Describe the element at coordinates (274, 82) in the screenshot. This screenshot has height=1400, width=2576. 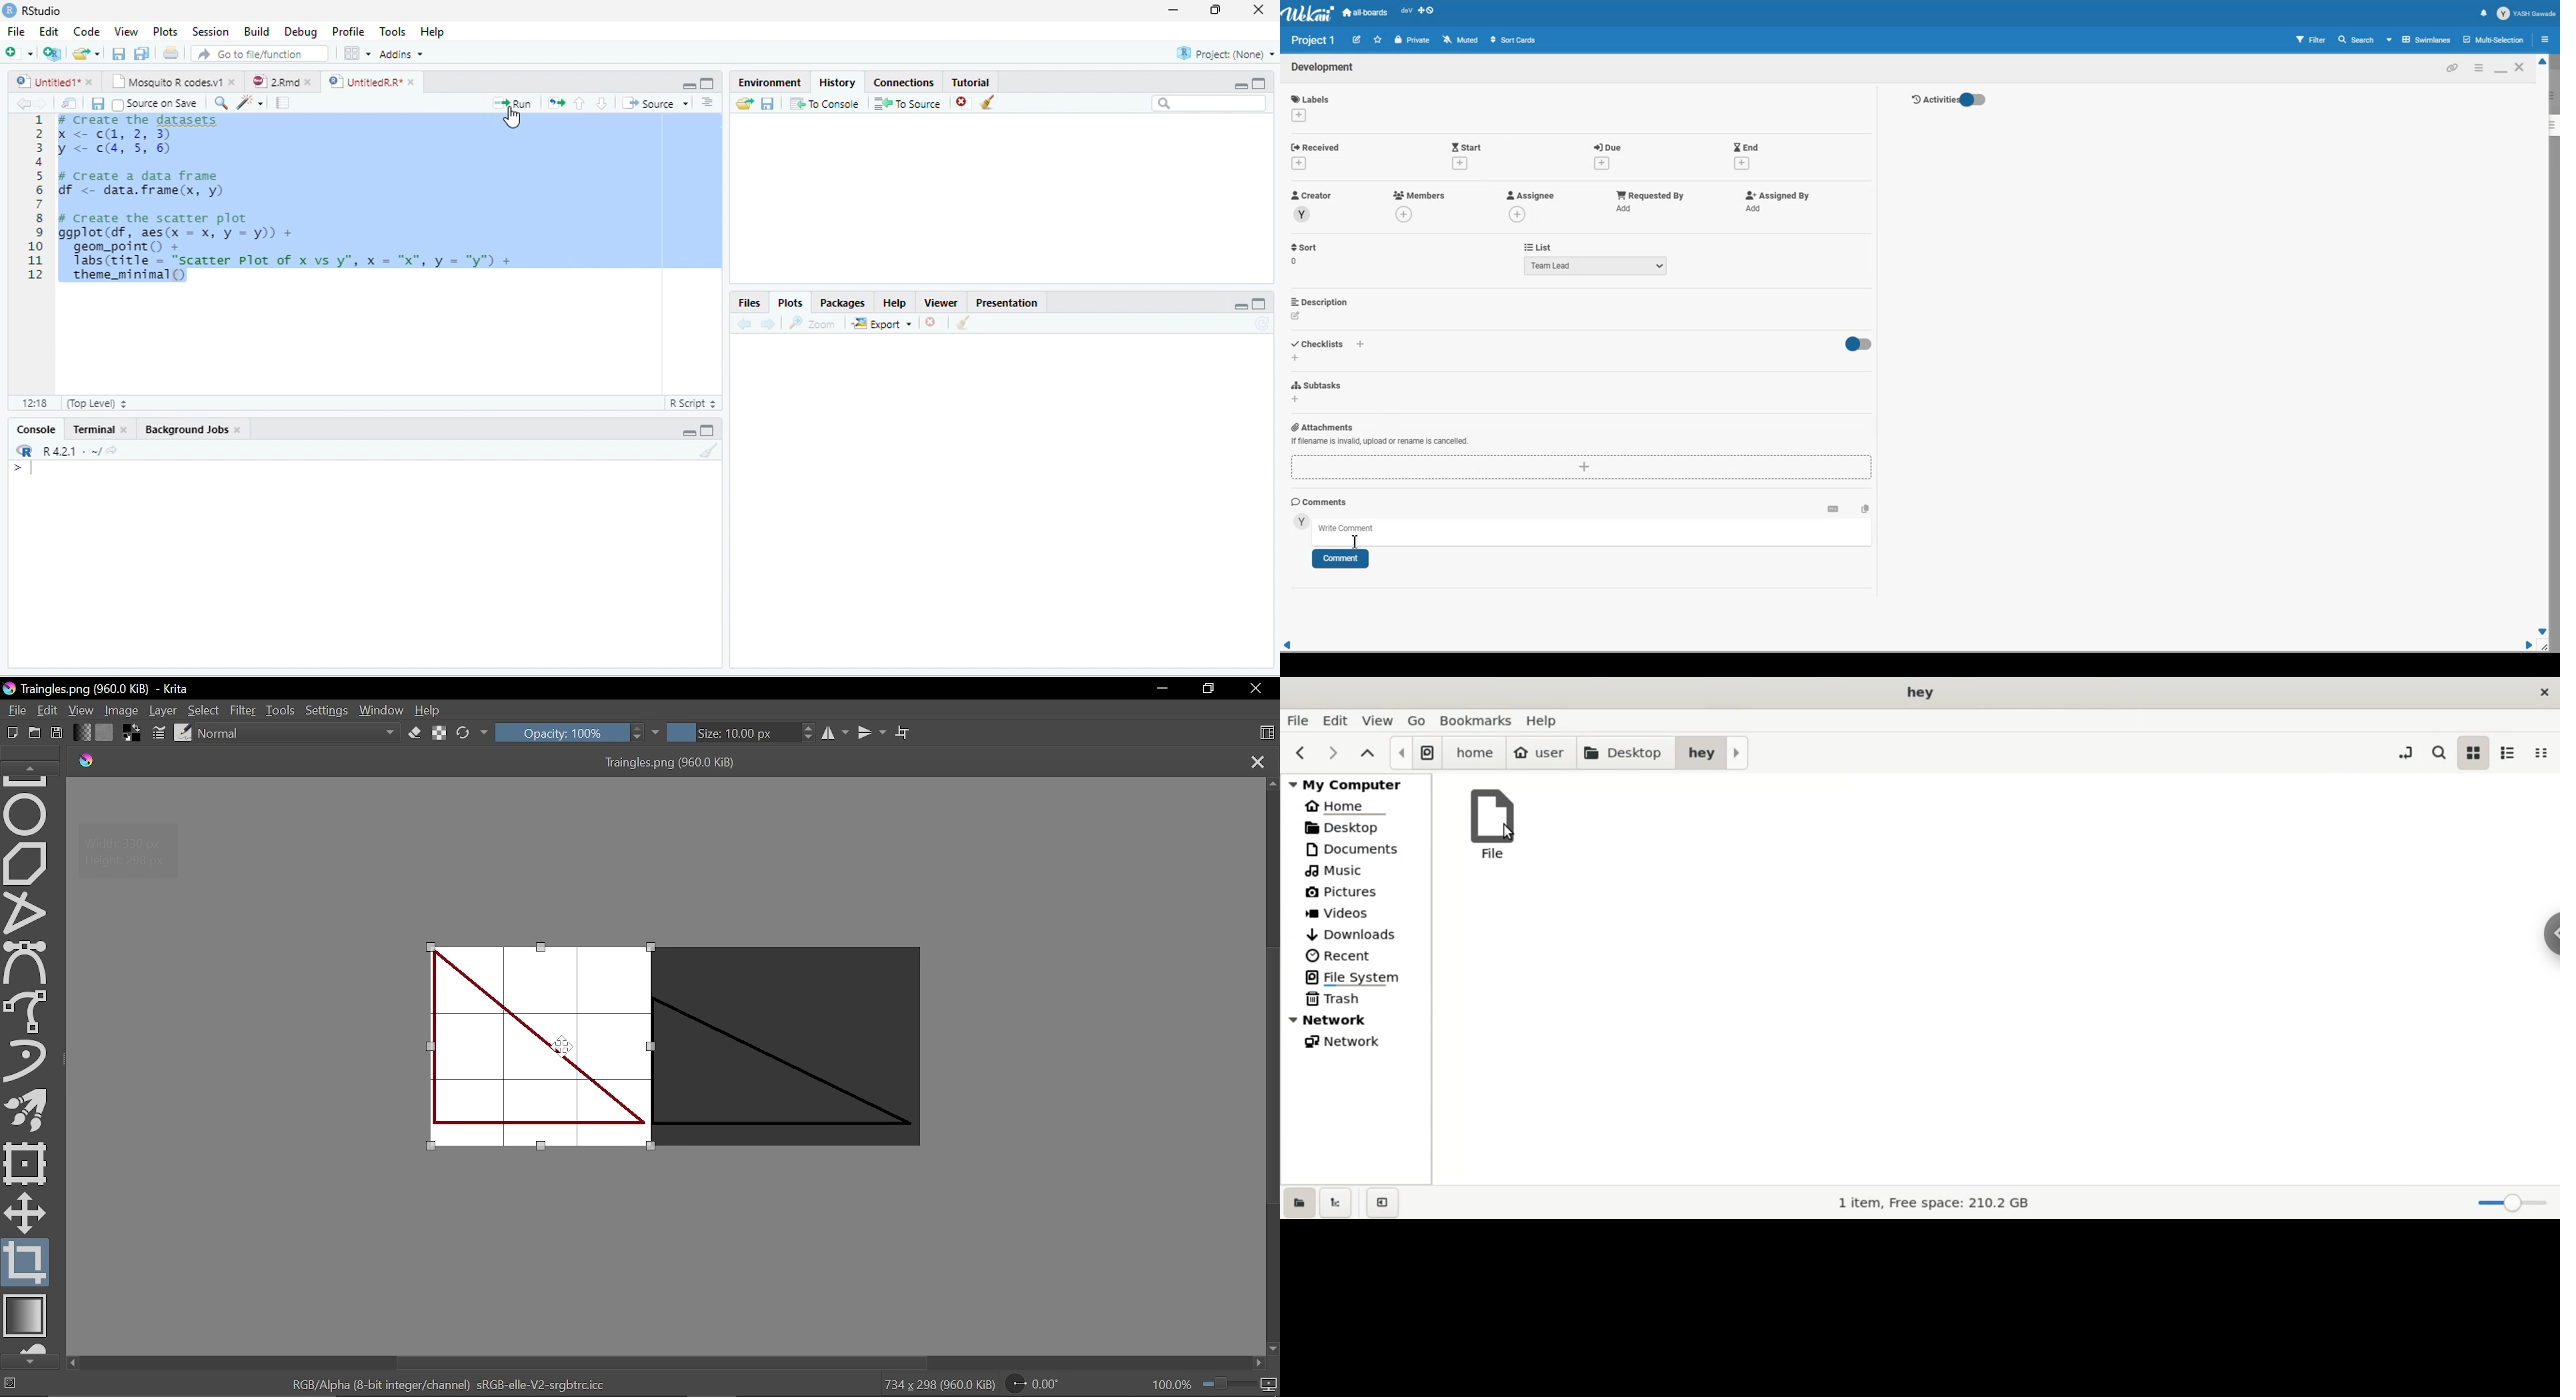
I see `2.Rmd` at that location.